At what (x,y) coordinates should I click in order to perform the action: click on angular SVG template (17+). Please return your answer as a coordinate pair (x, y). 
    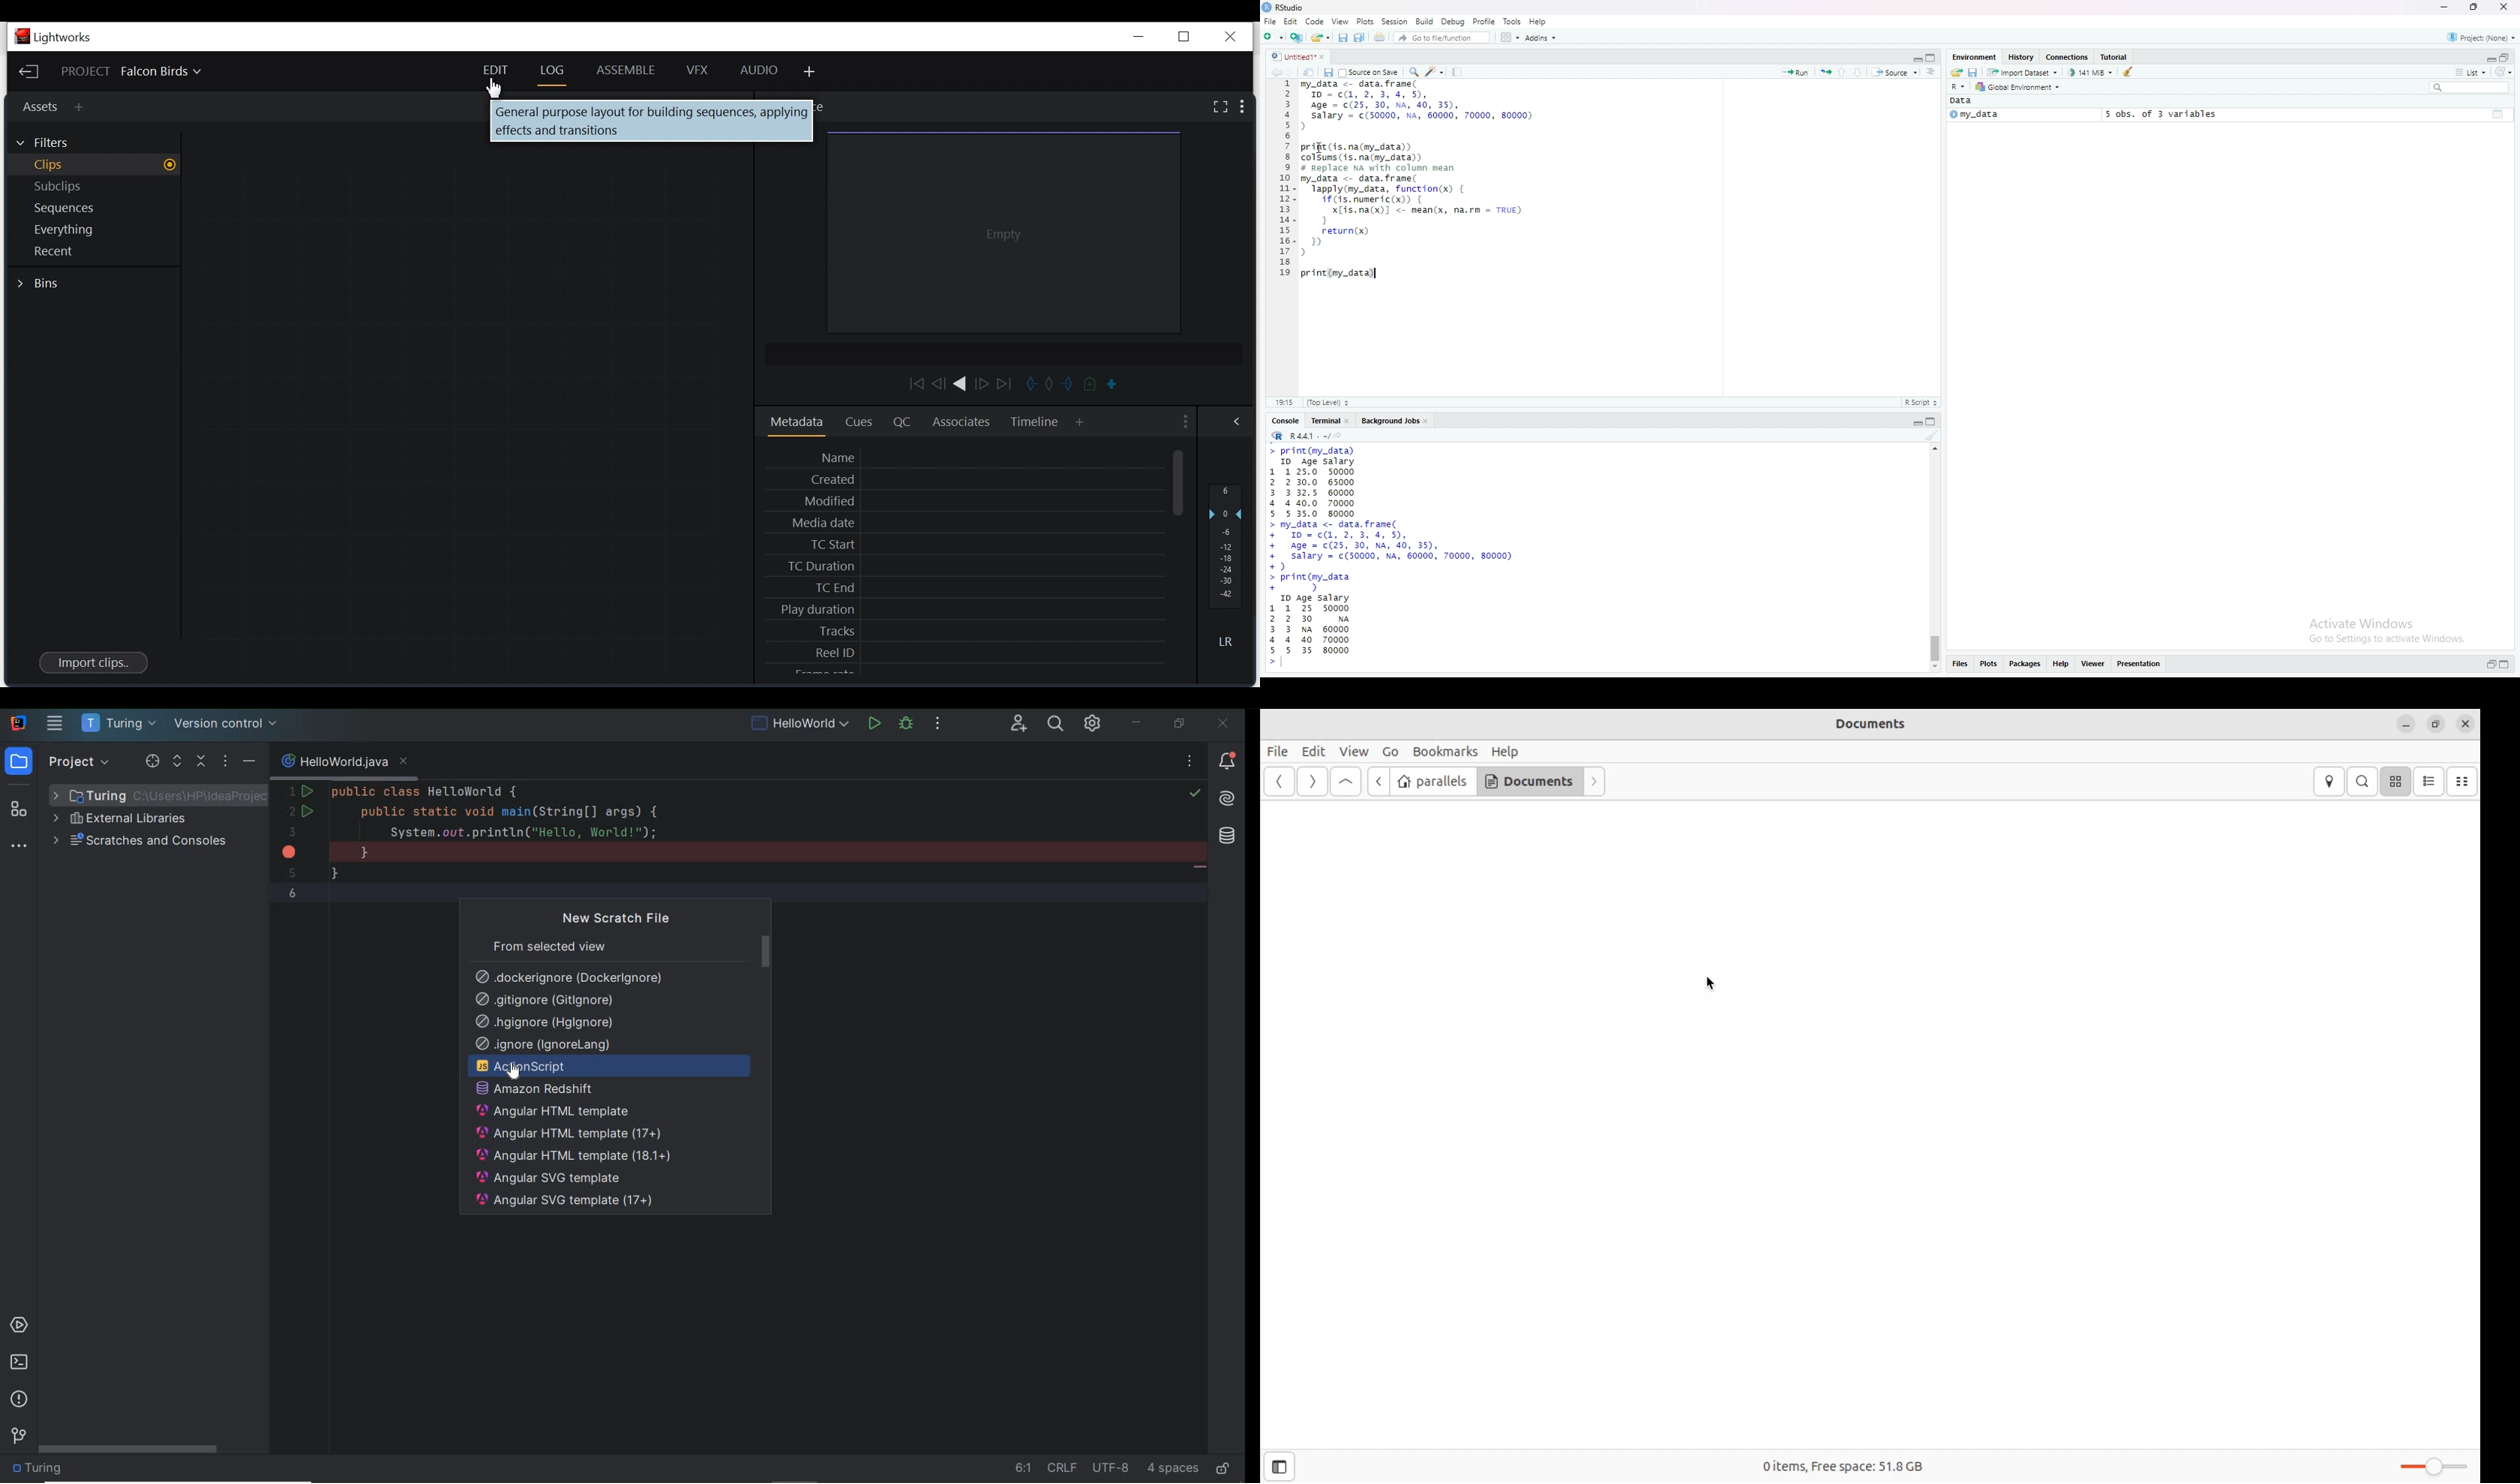
    Looking at the image, I should click on (566, 1203).